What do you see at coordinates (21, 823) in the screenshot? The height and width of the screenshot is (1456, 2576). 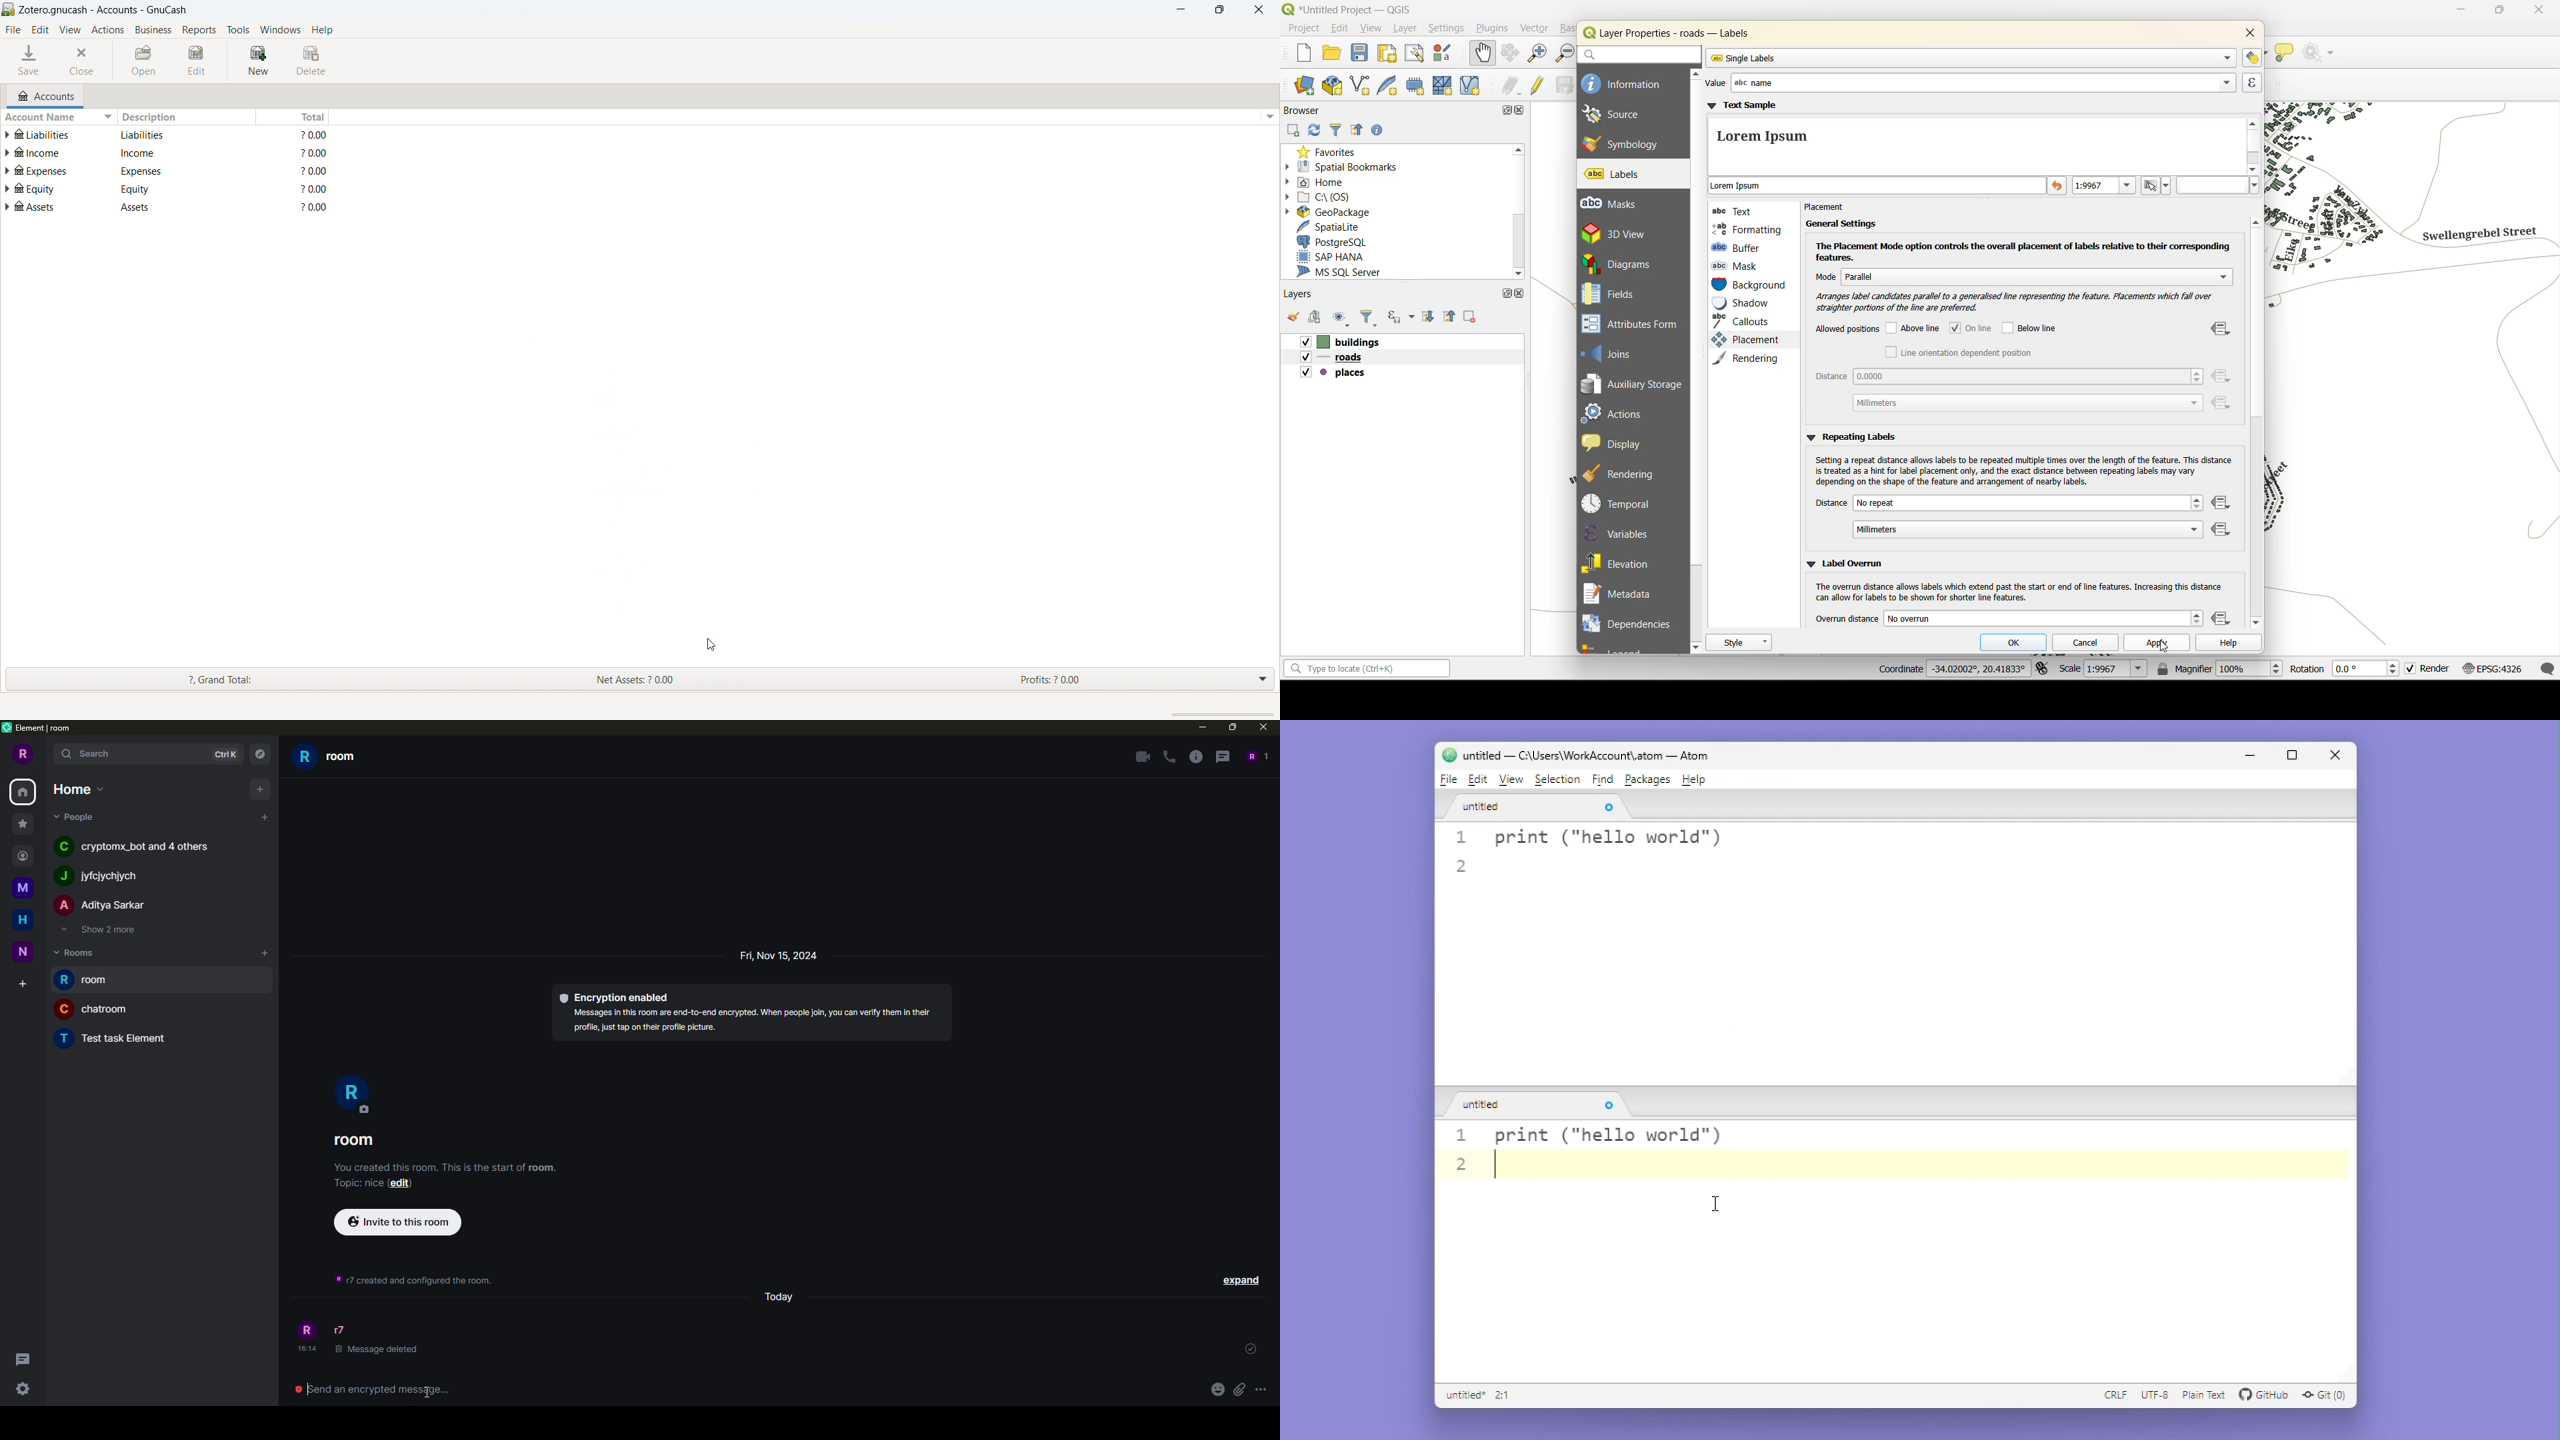 I see `favorite` at bounding box center [21, 823].